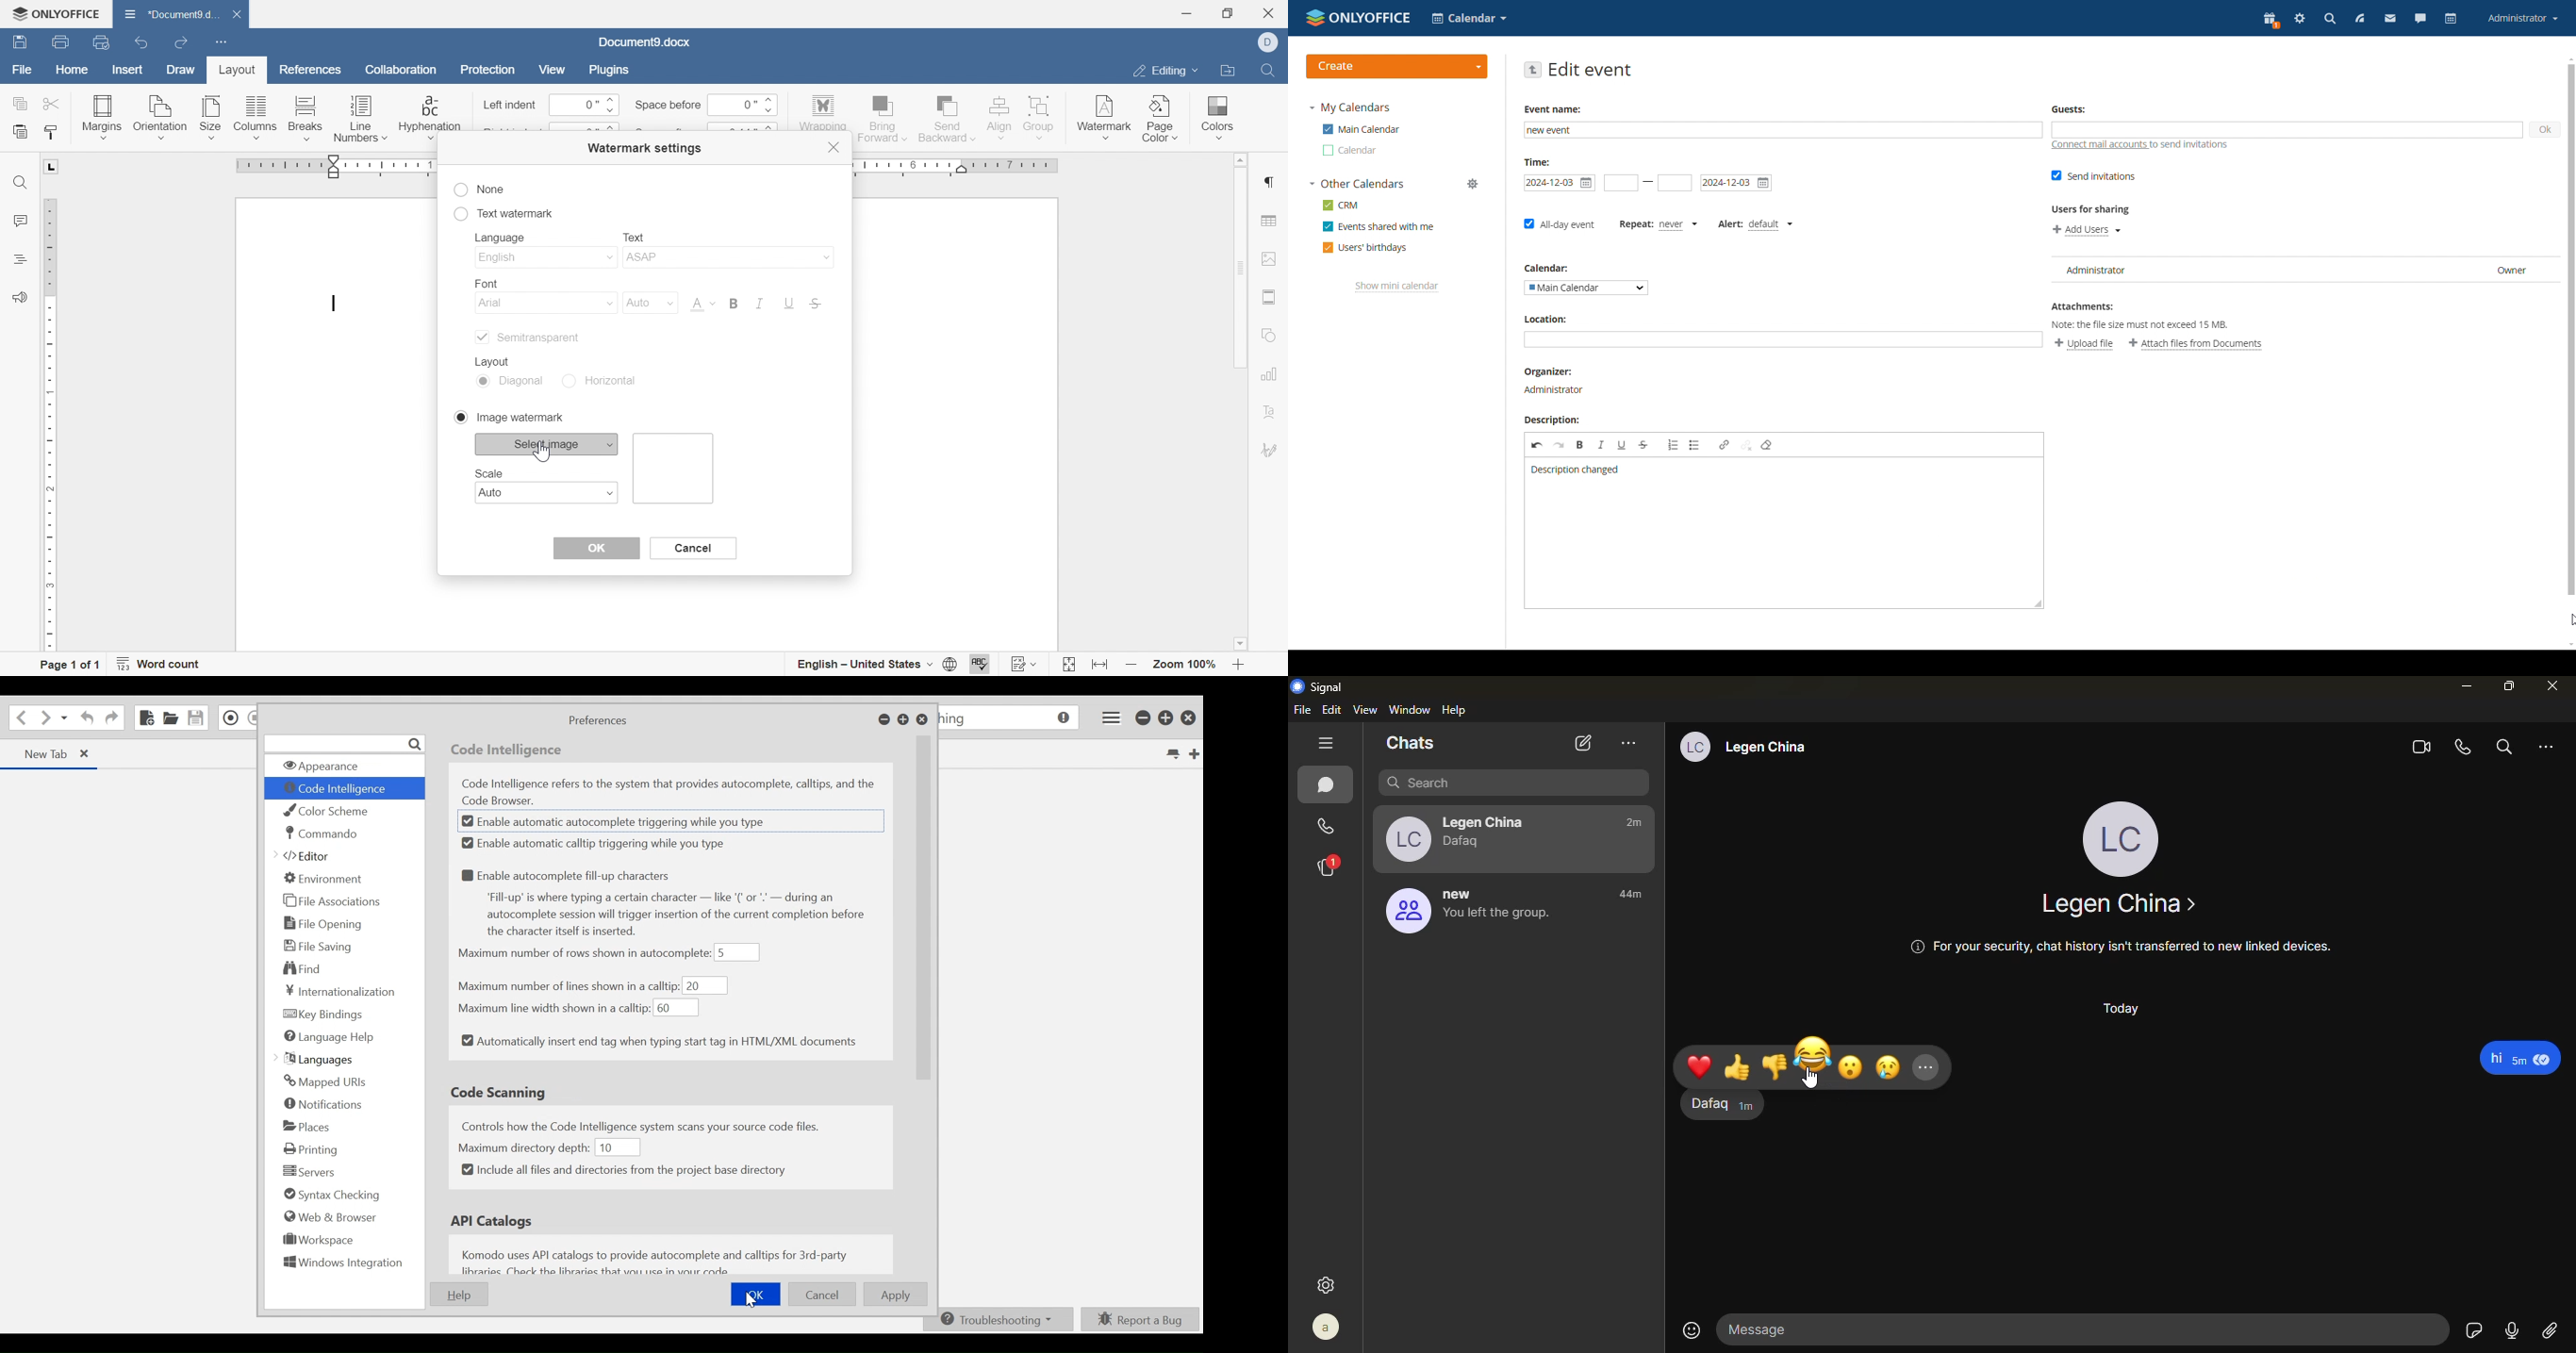  I want to click on close, so click(835, 148).